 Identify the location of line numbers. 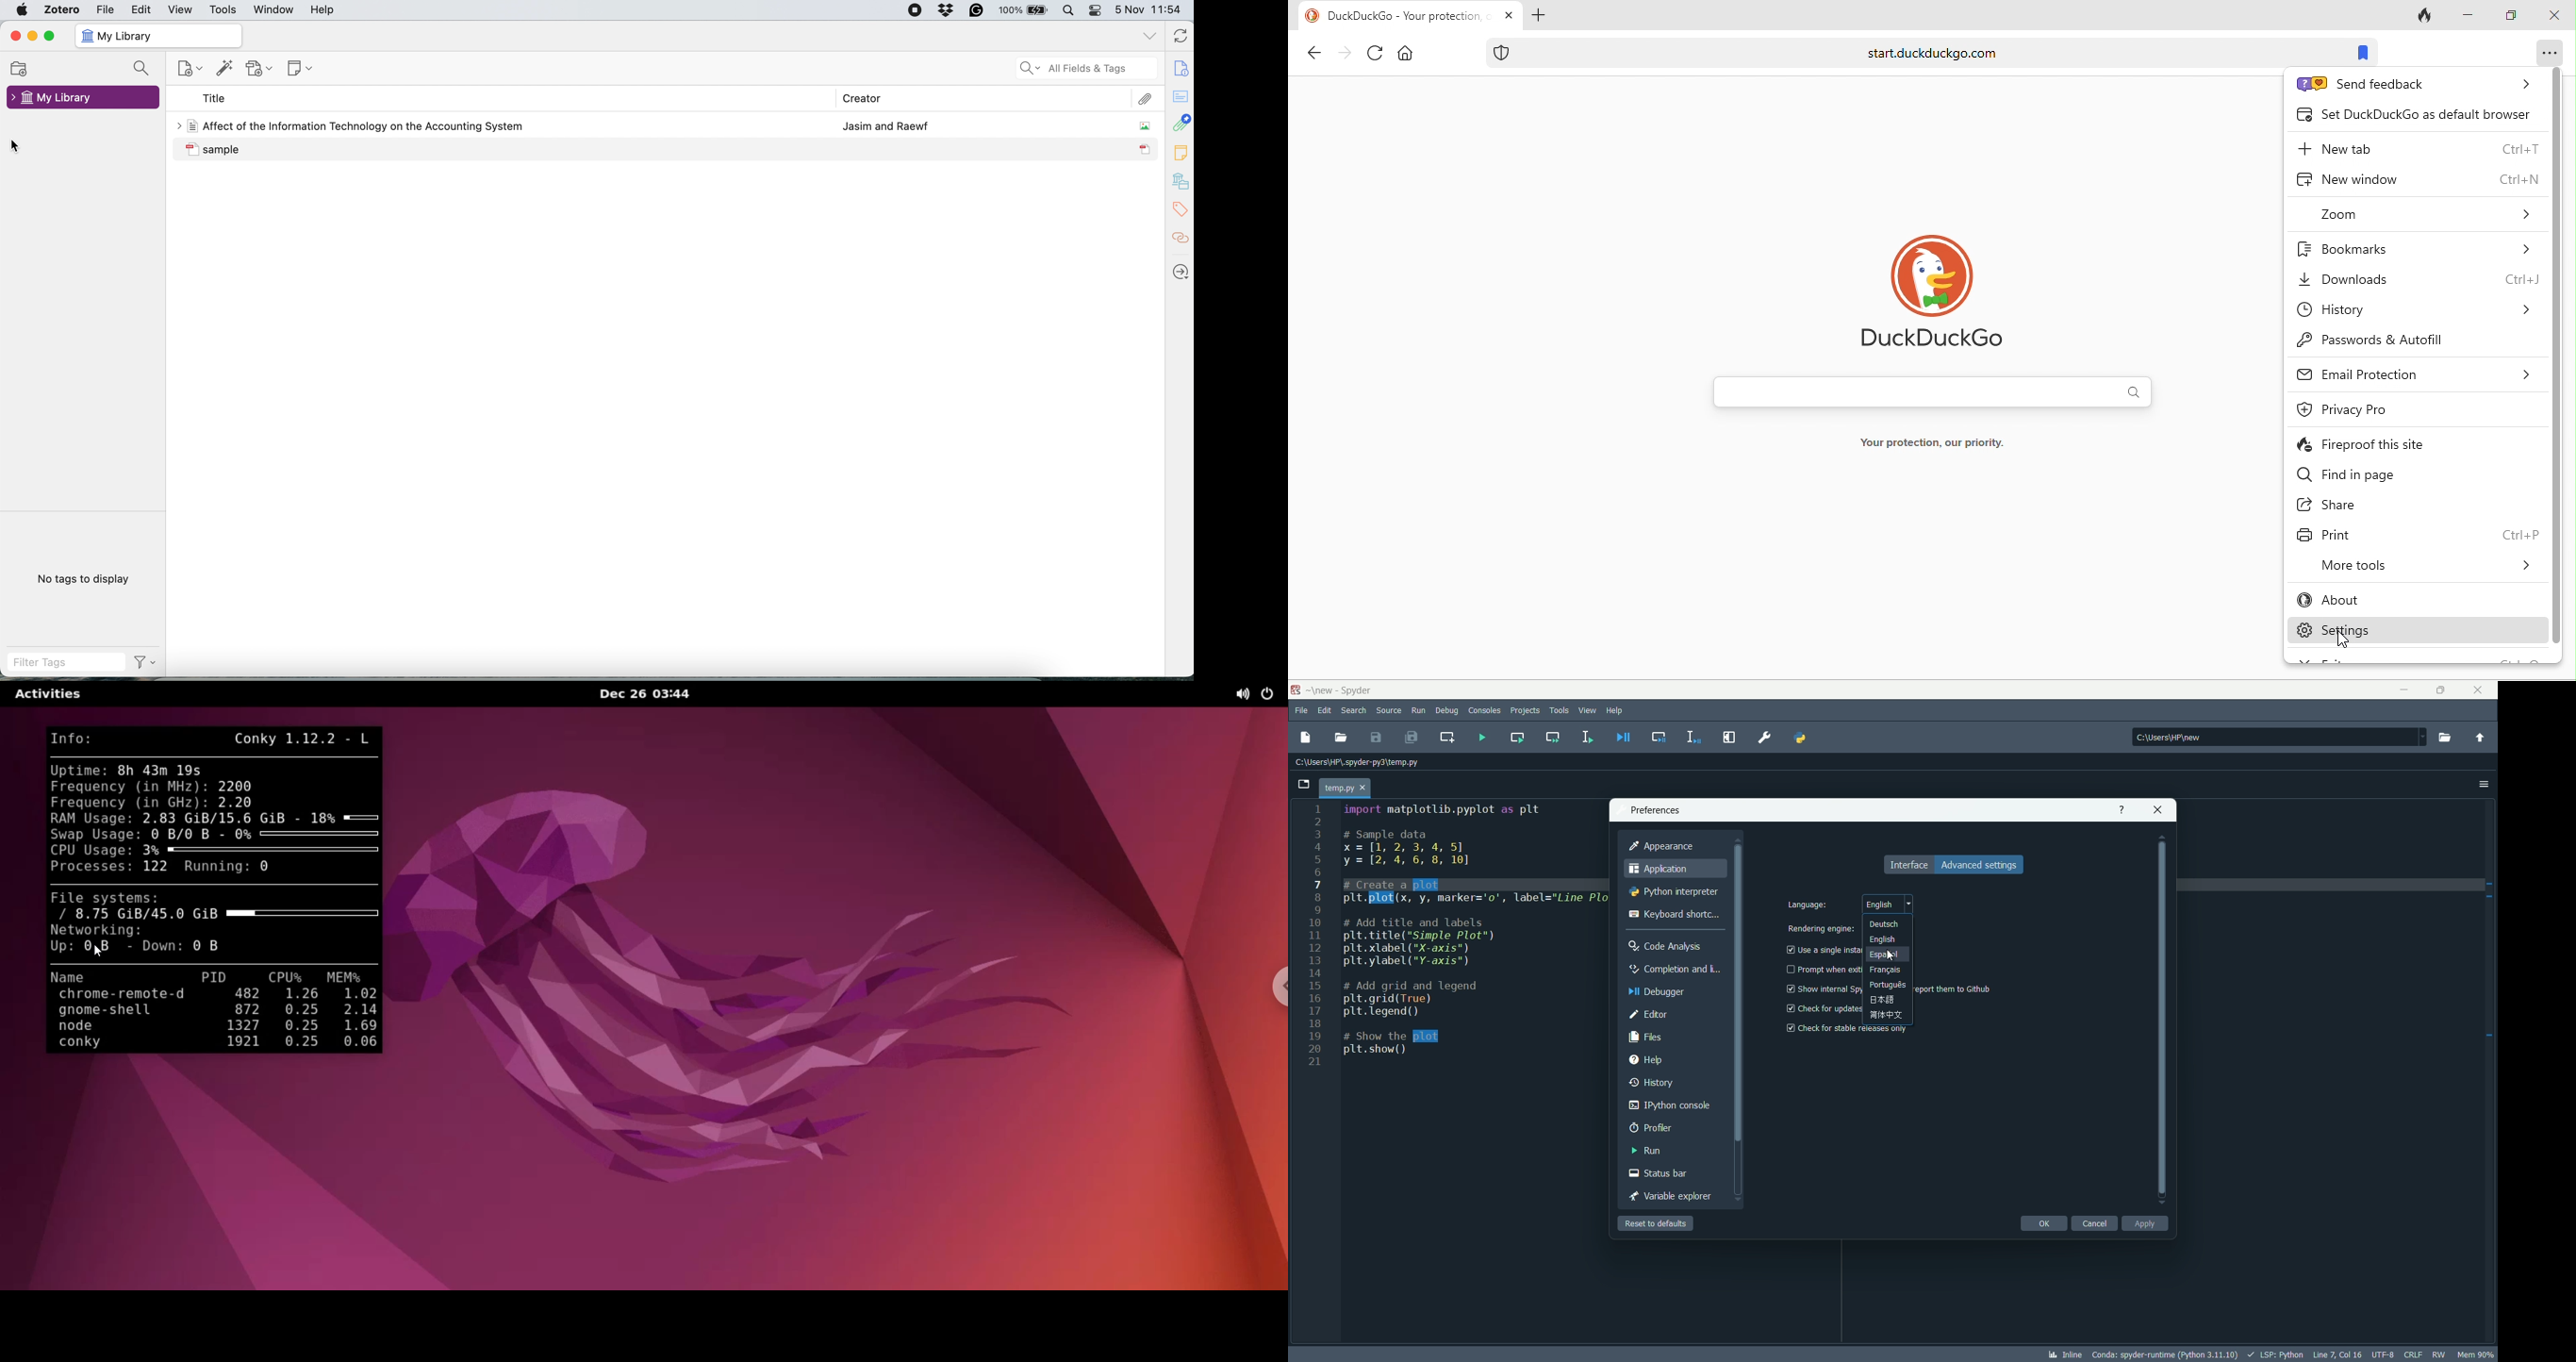
(1316, 938).